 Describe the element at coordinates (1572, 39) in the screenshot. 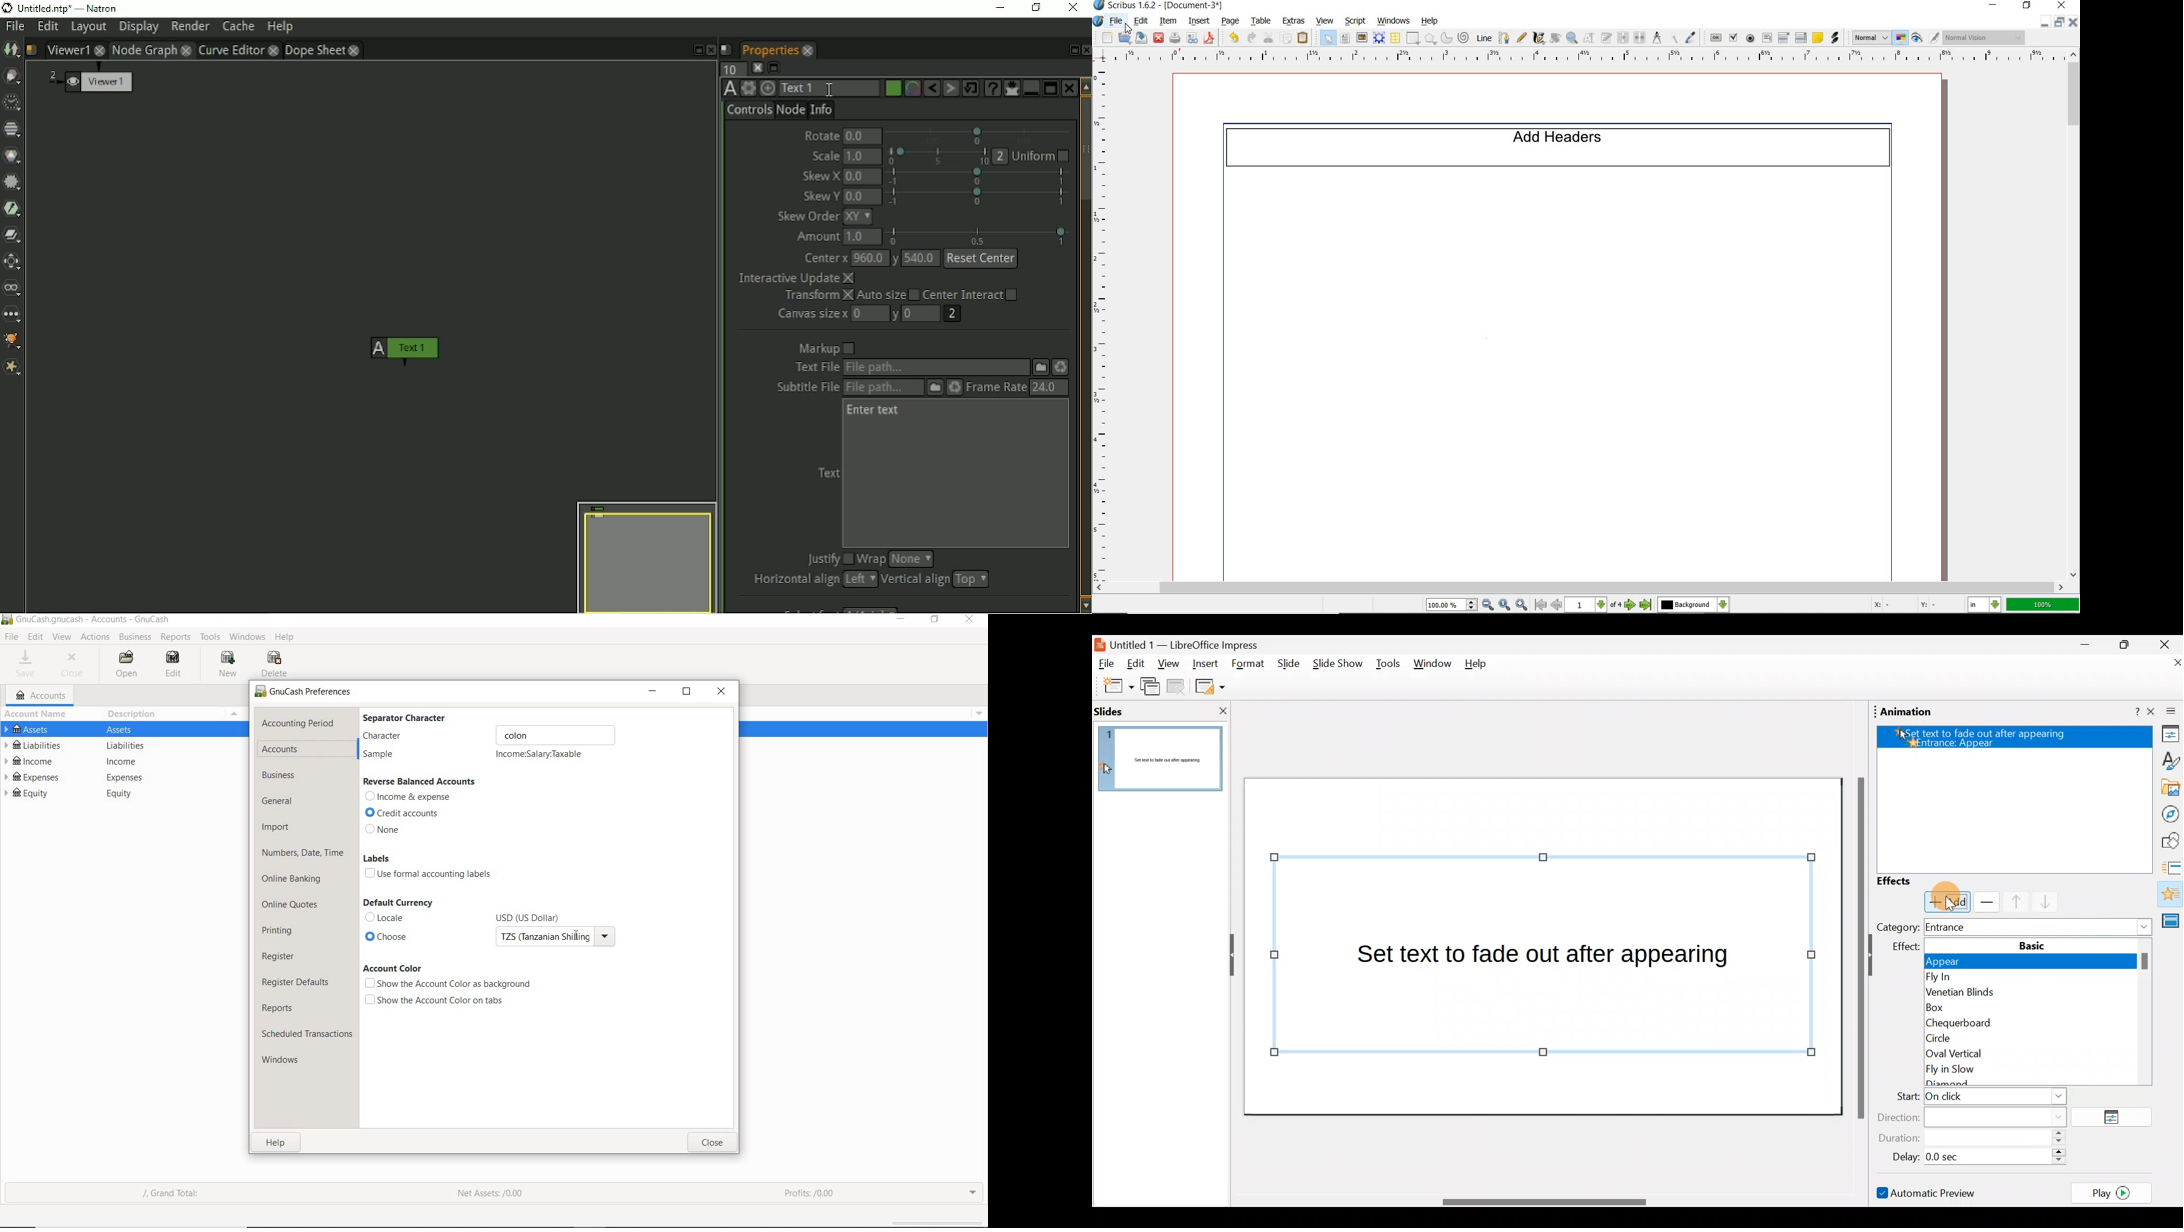

I see `zoom in or zoom out` at that location.